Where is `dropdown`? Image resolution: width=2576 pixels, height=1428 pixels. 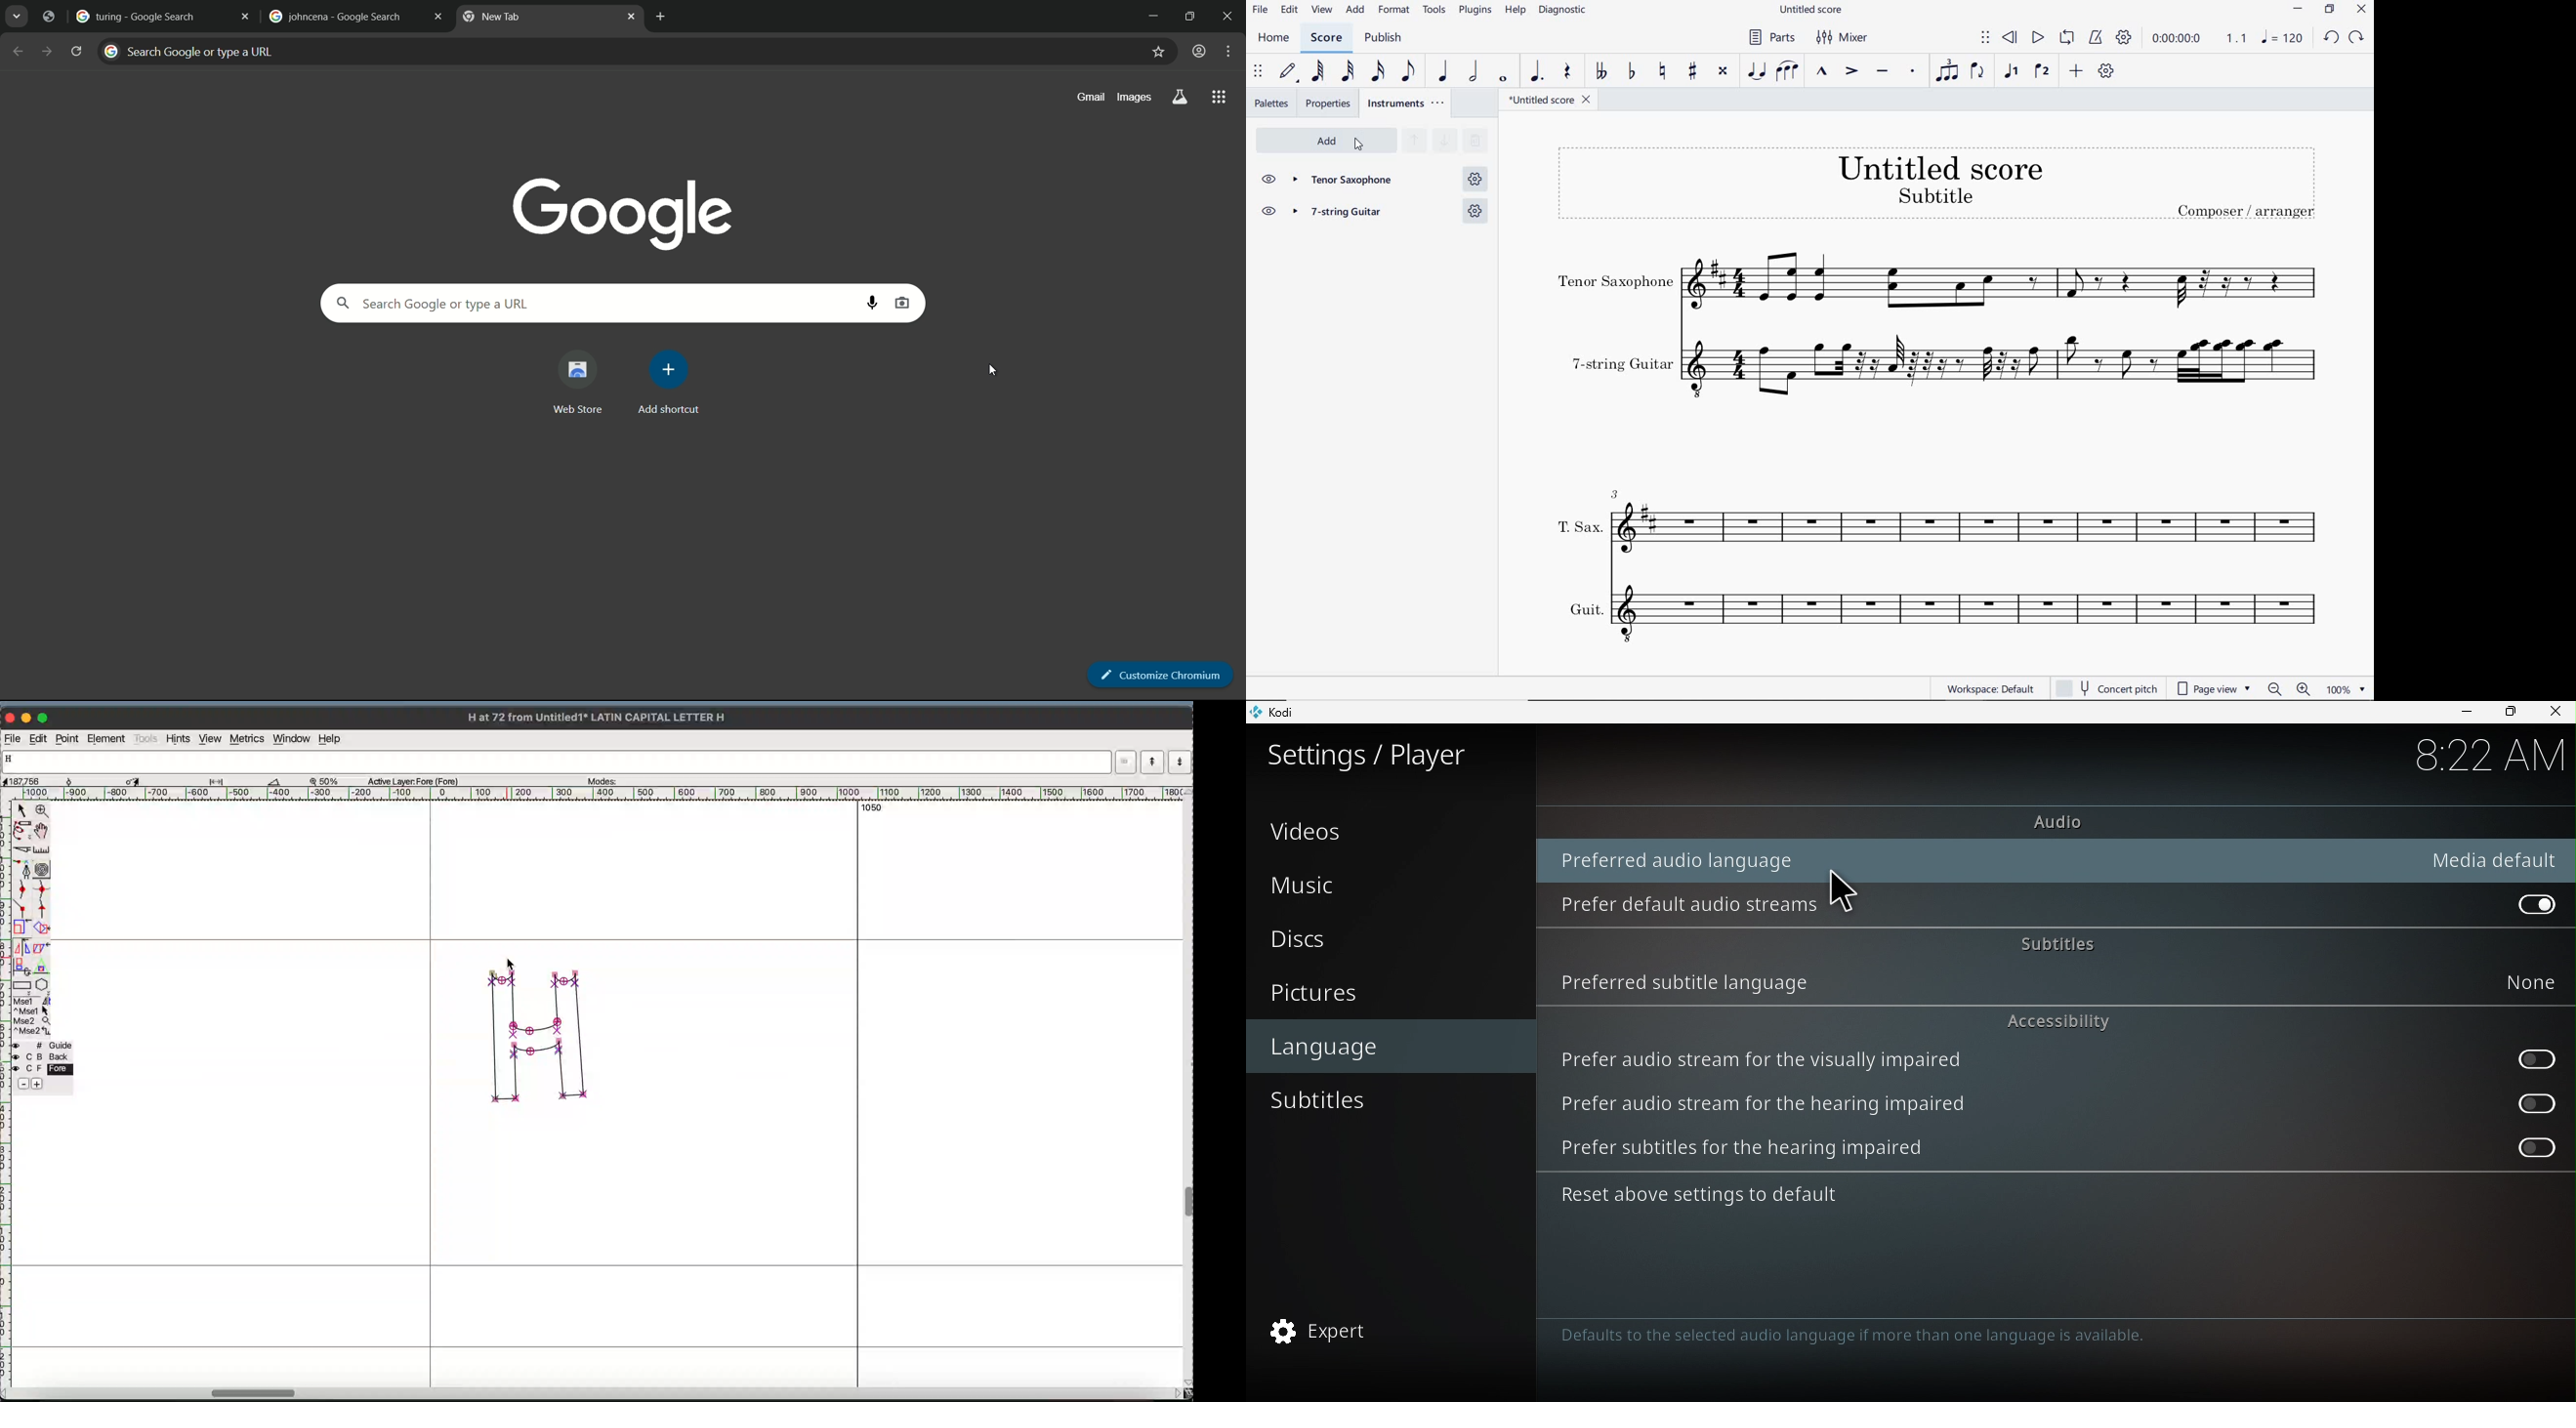
dropdown is located at coordinates (1127, 762).